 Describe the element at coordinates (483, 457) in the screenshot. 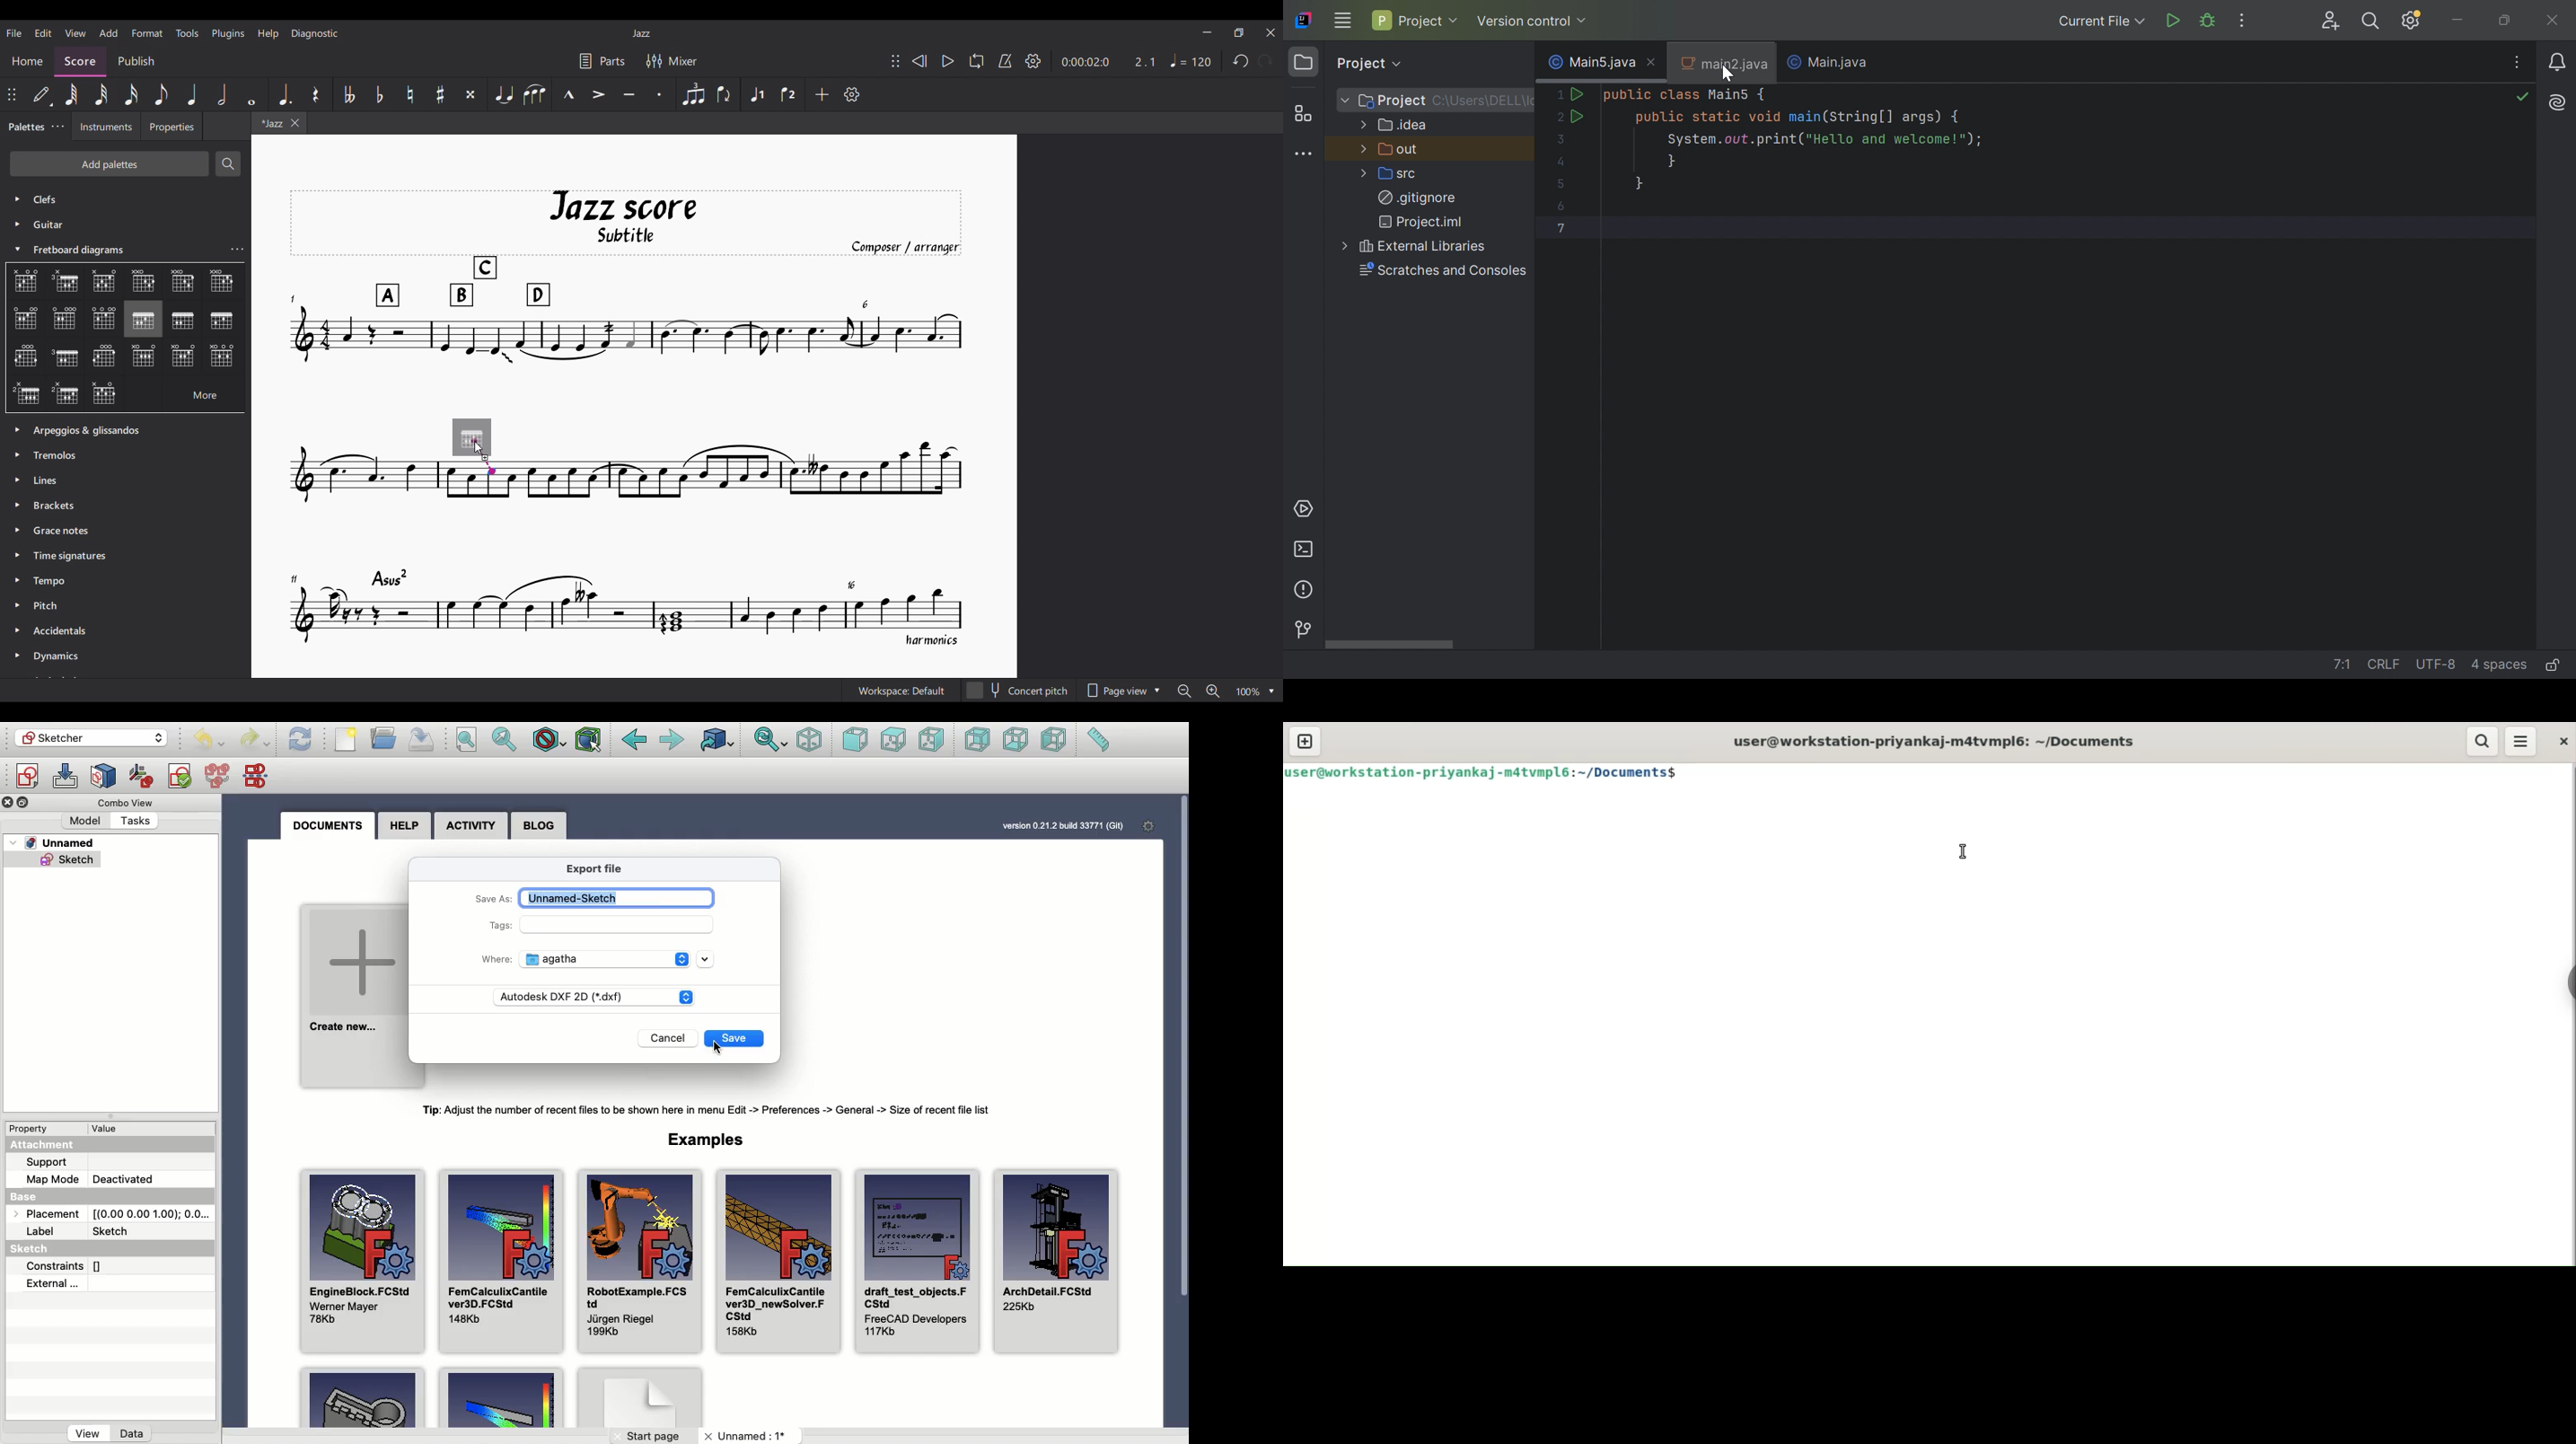

I see `Indicates point of attachment ` at that location.